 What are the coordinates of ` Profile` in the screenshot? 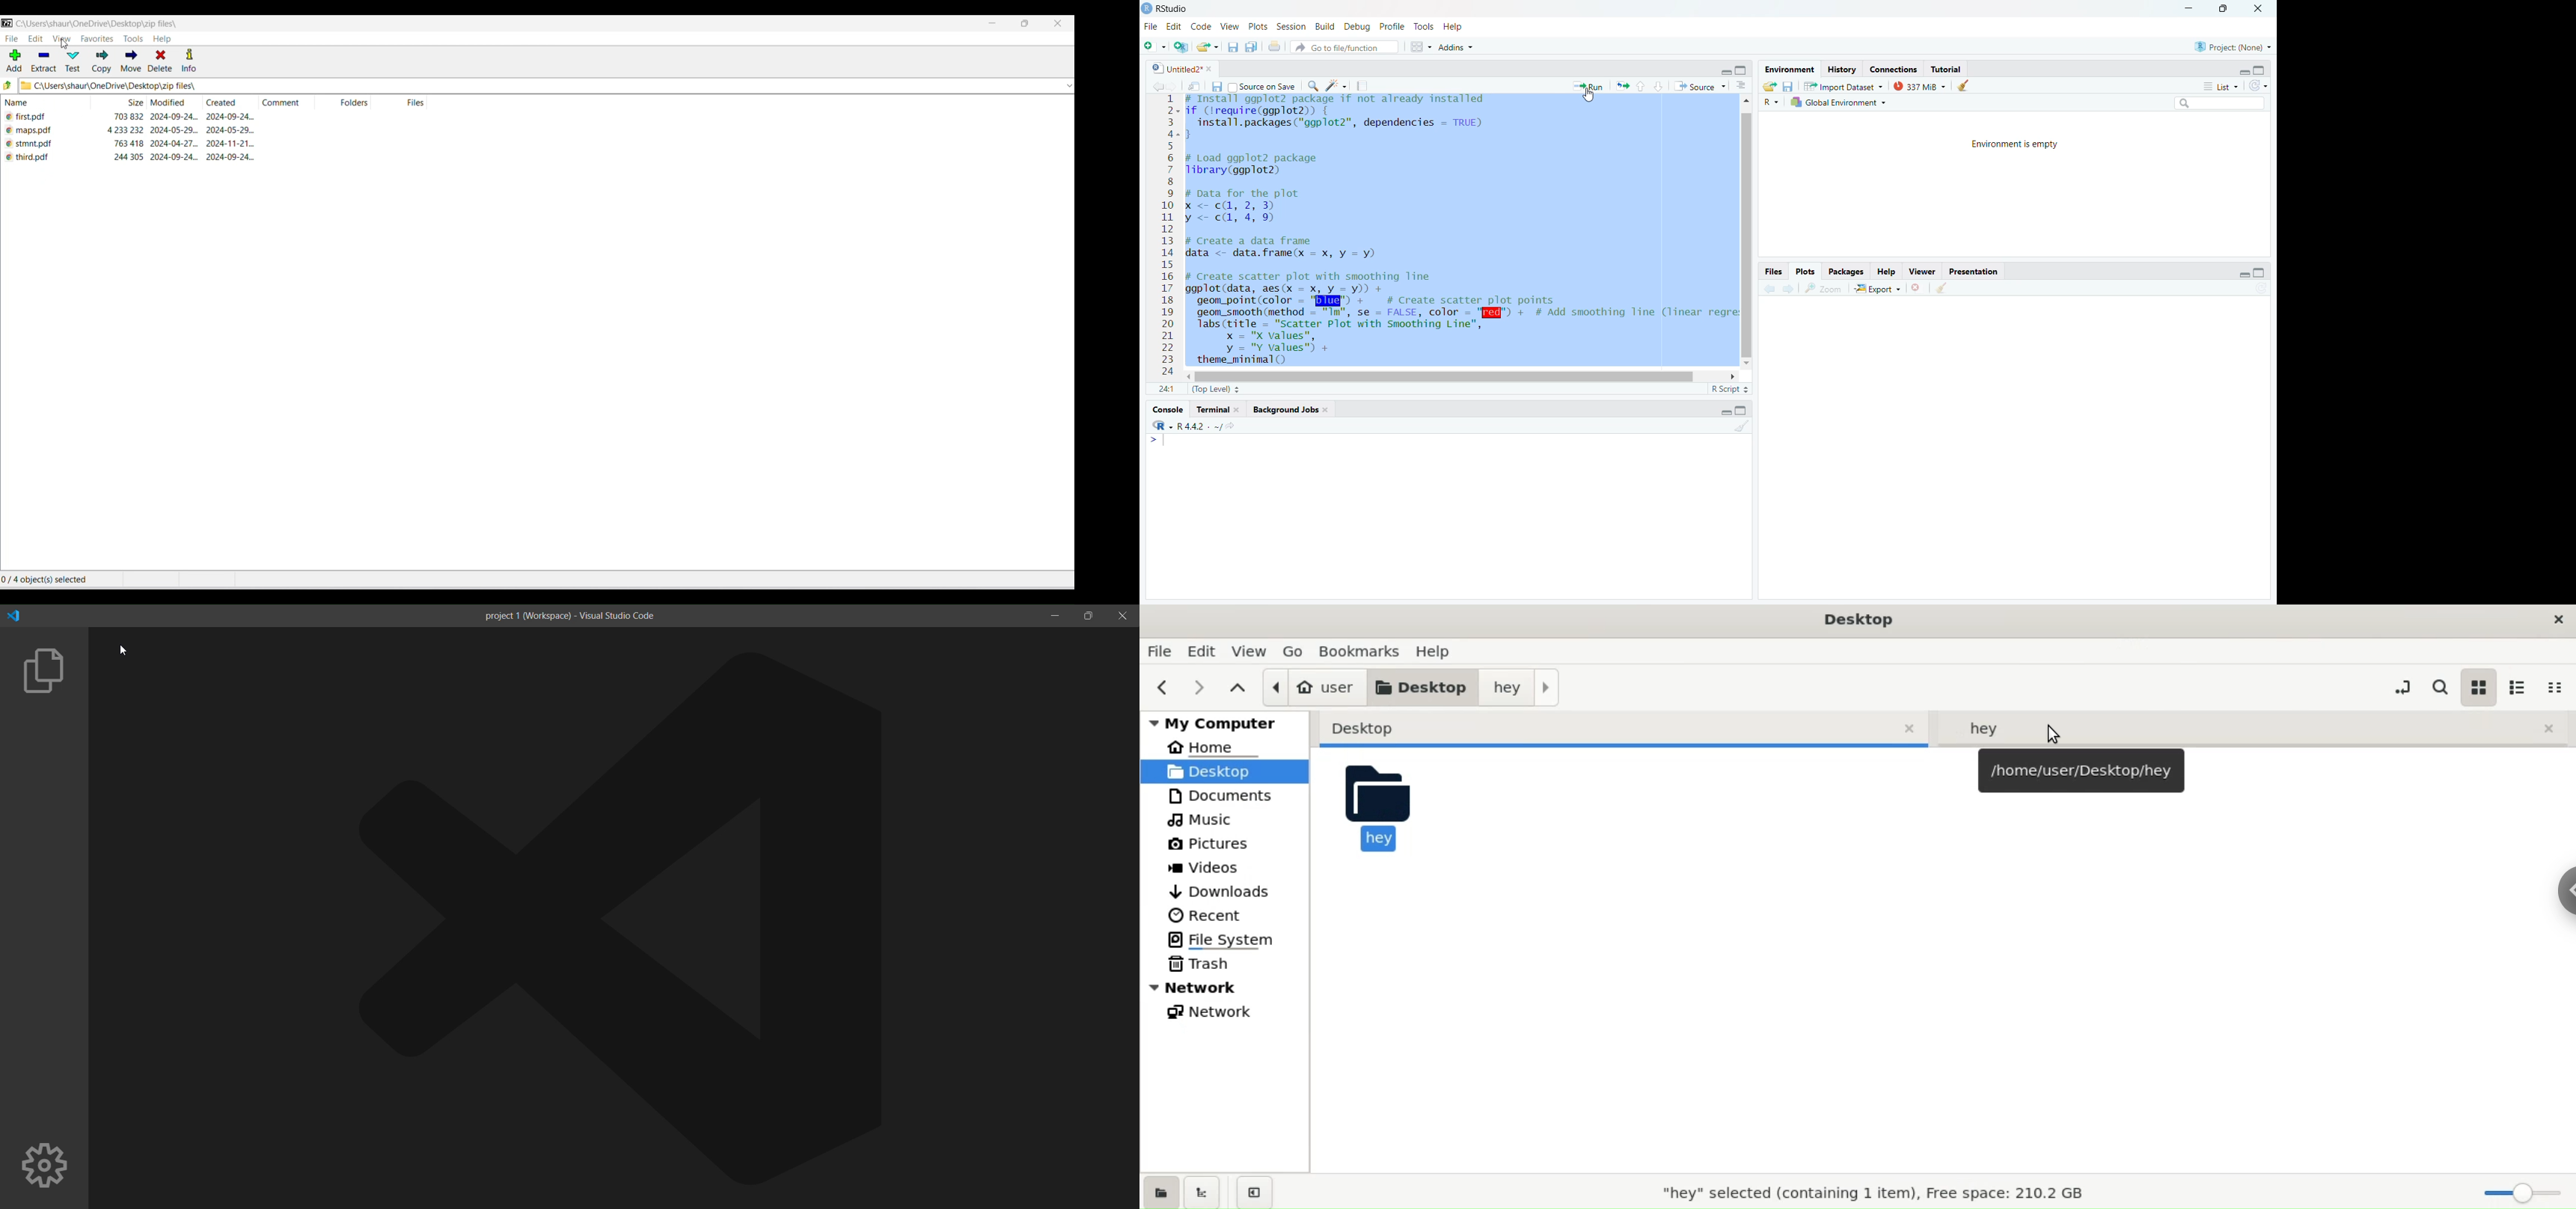 It's located at (1391, 26).